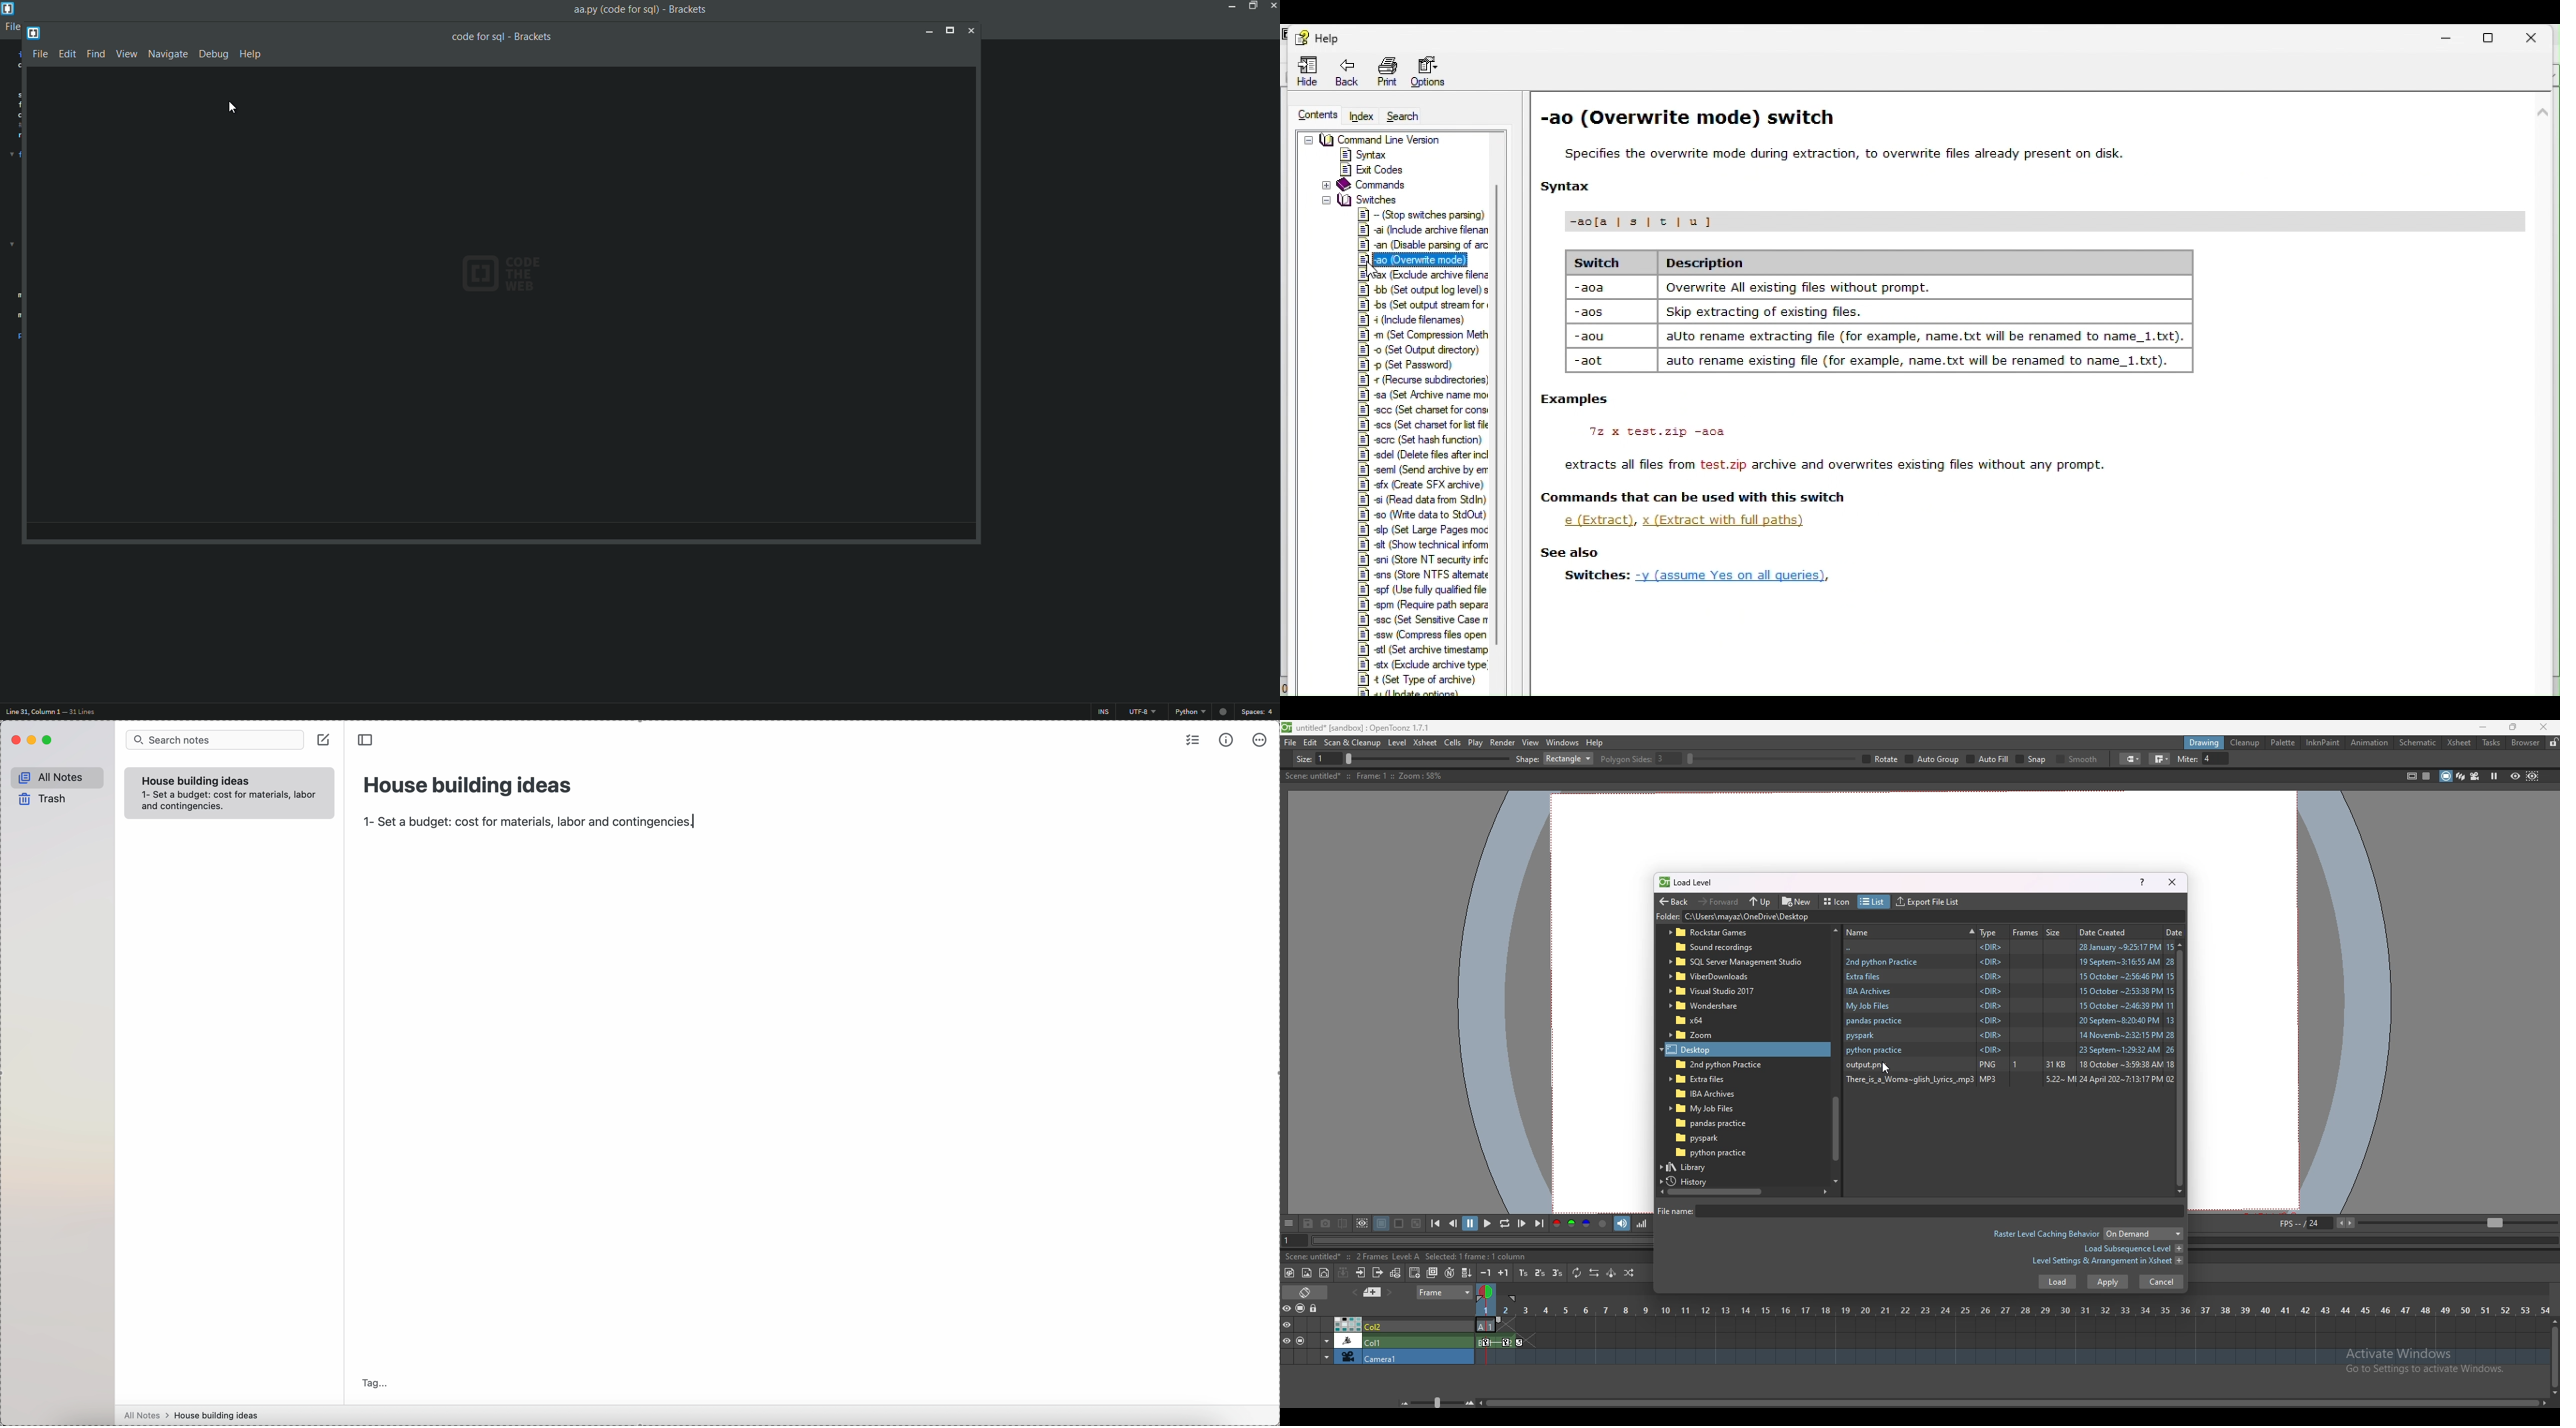  Describe the element at coordinates (1717, 1123) in the screenshot. I see `folder` at that location.